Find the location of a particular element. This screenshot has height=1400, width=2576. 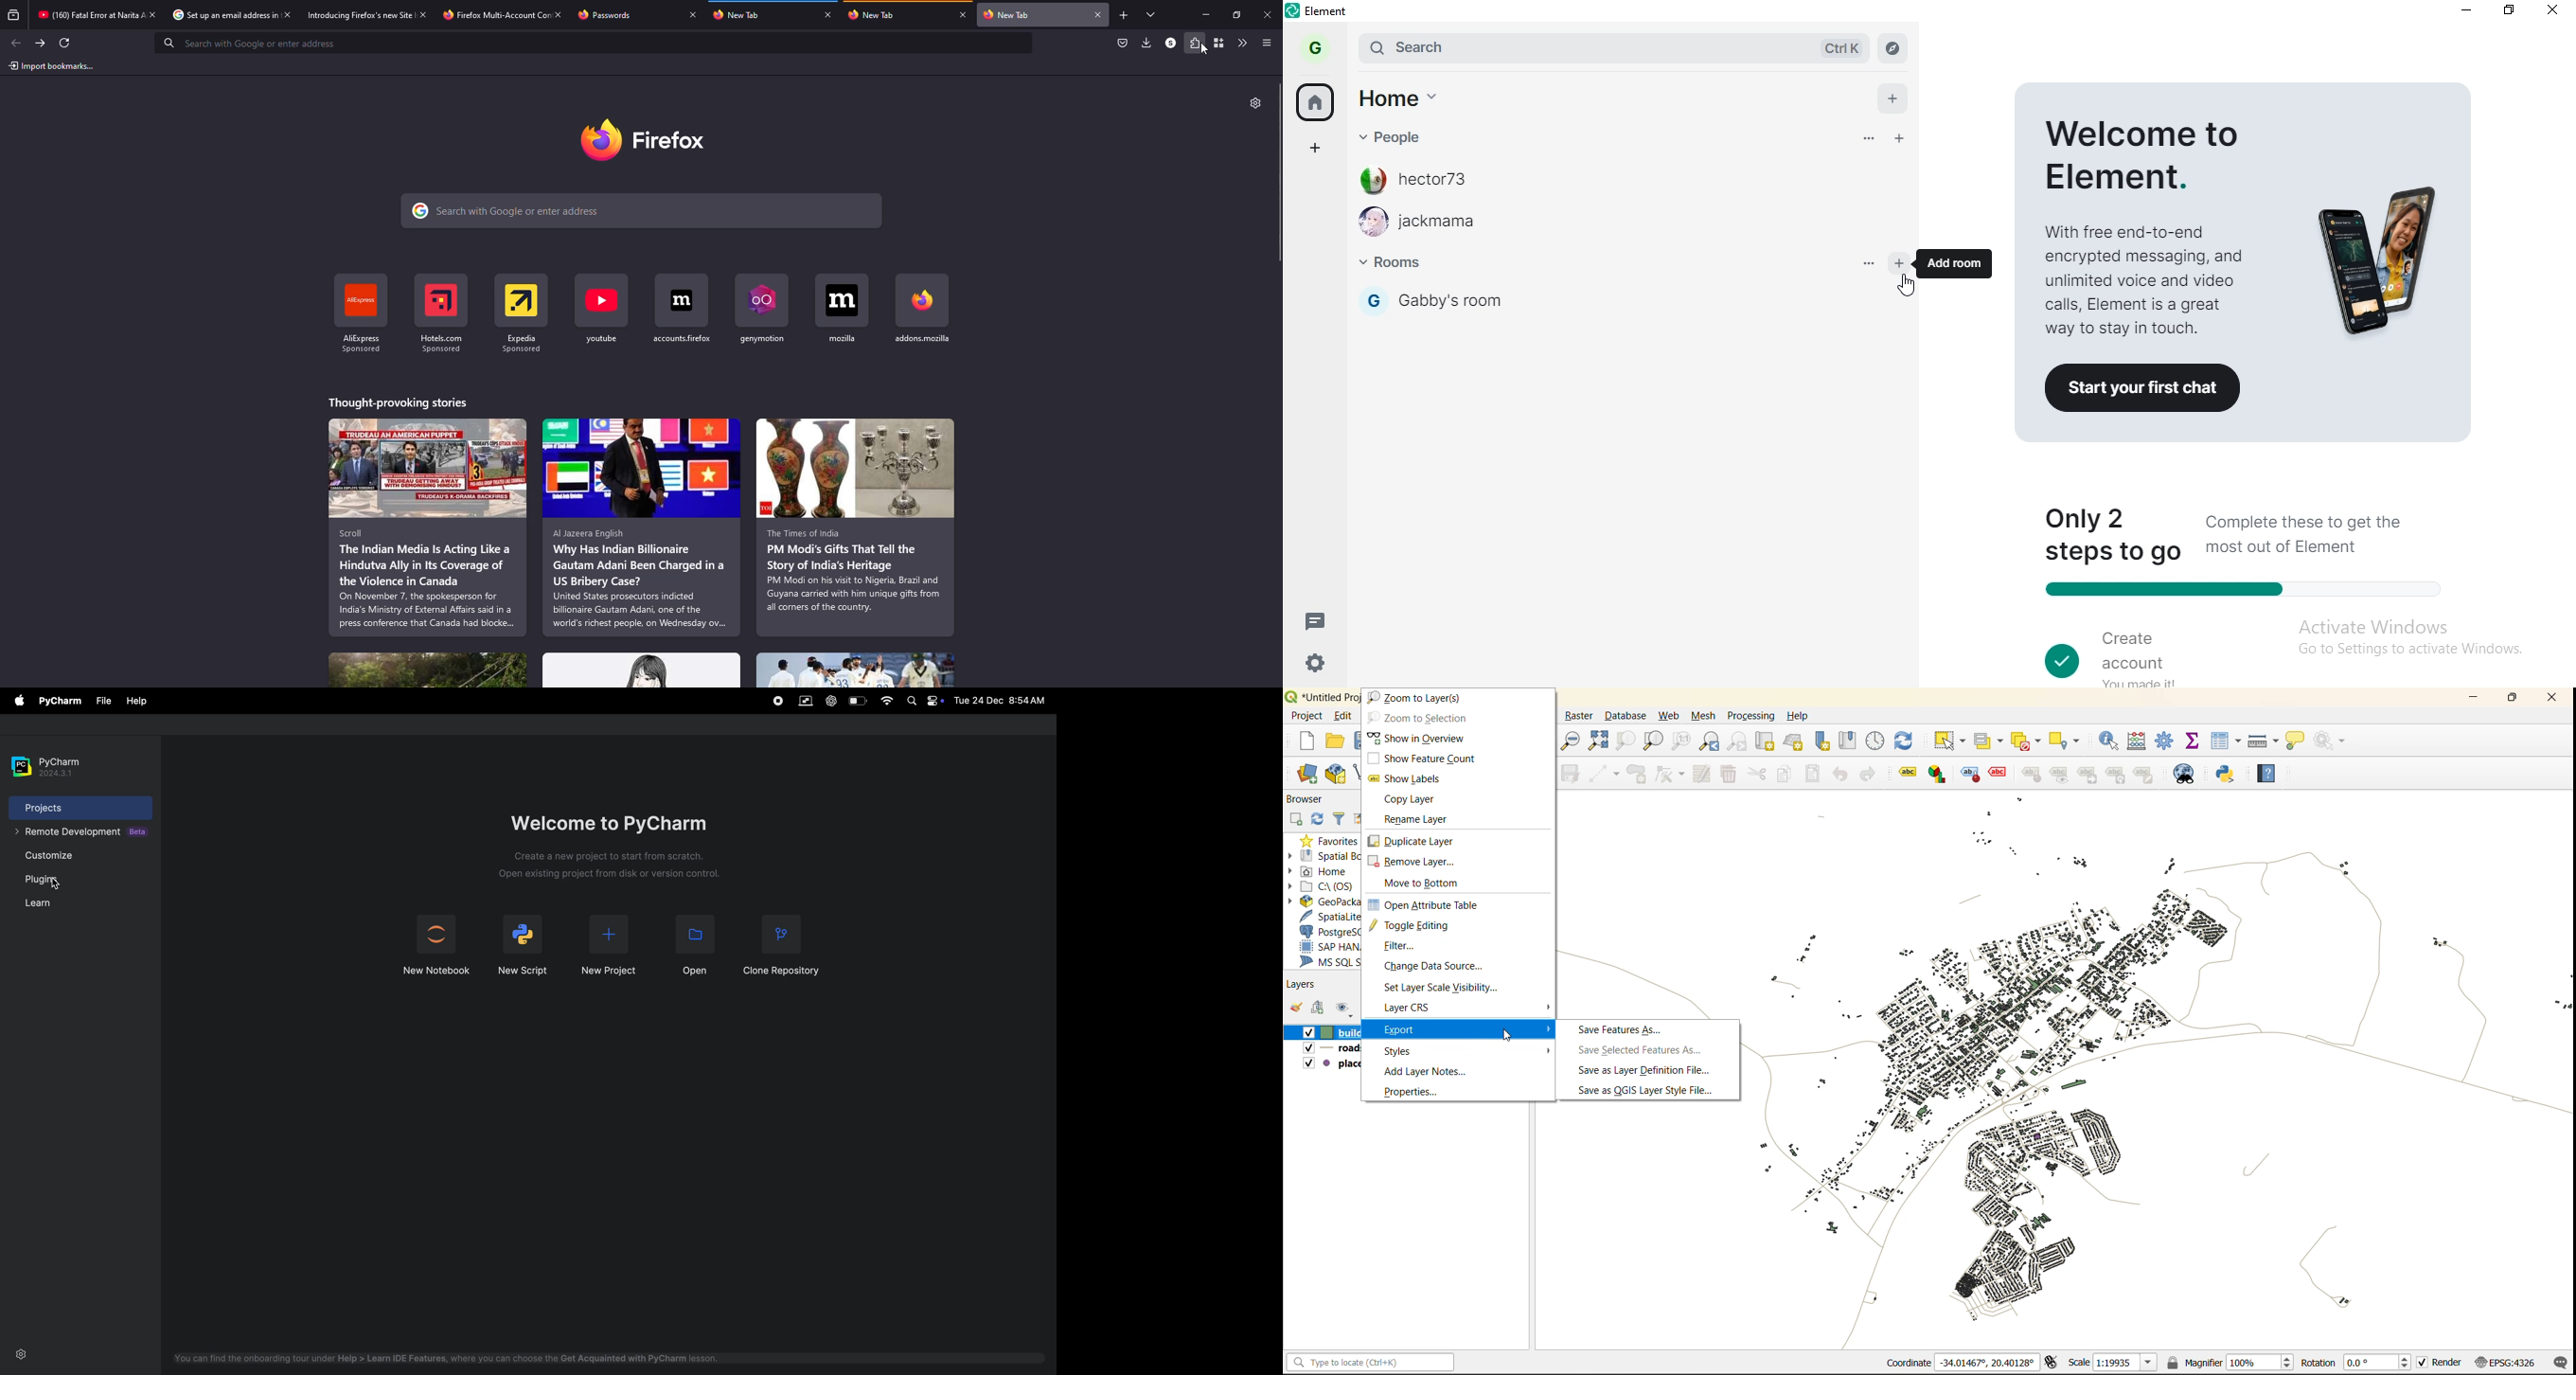

new shapefile is located at coordinates (1356, 773).